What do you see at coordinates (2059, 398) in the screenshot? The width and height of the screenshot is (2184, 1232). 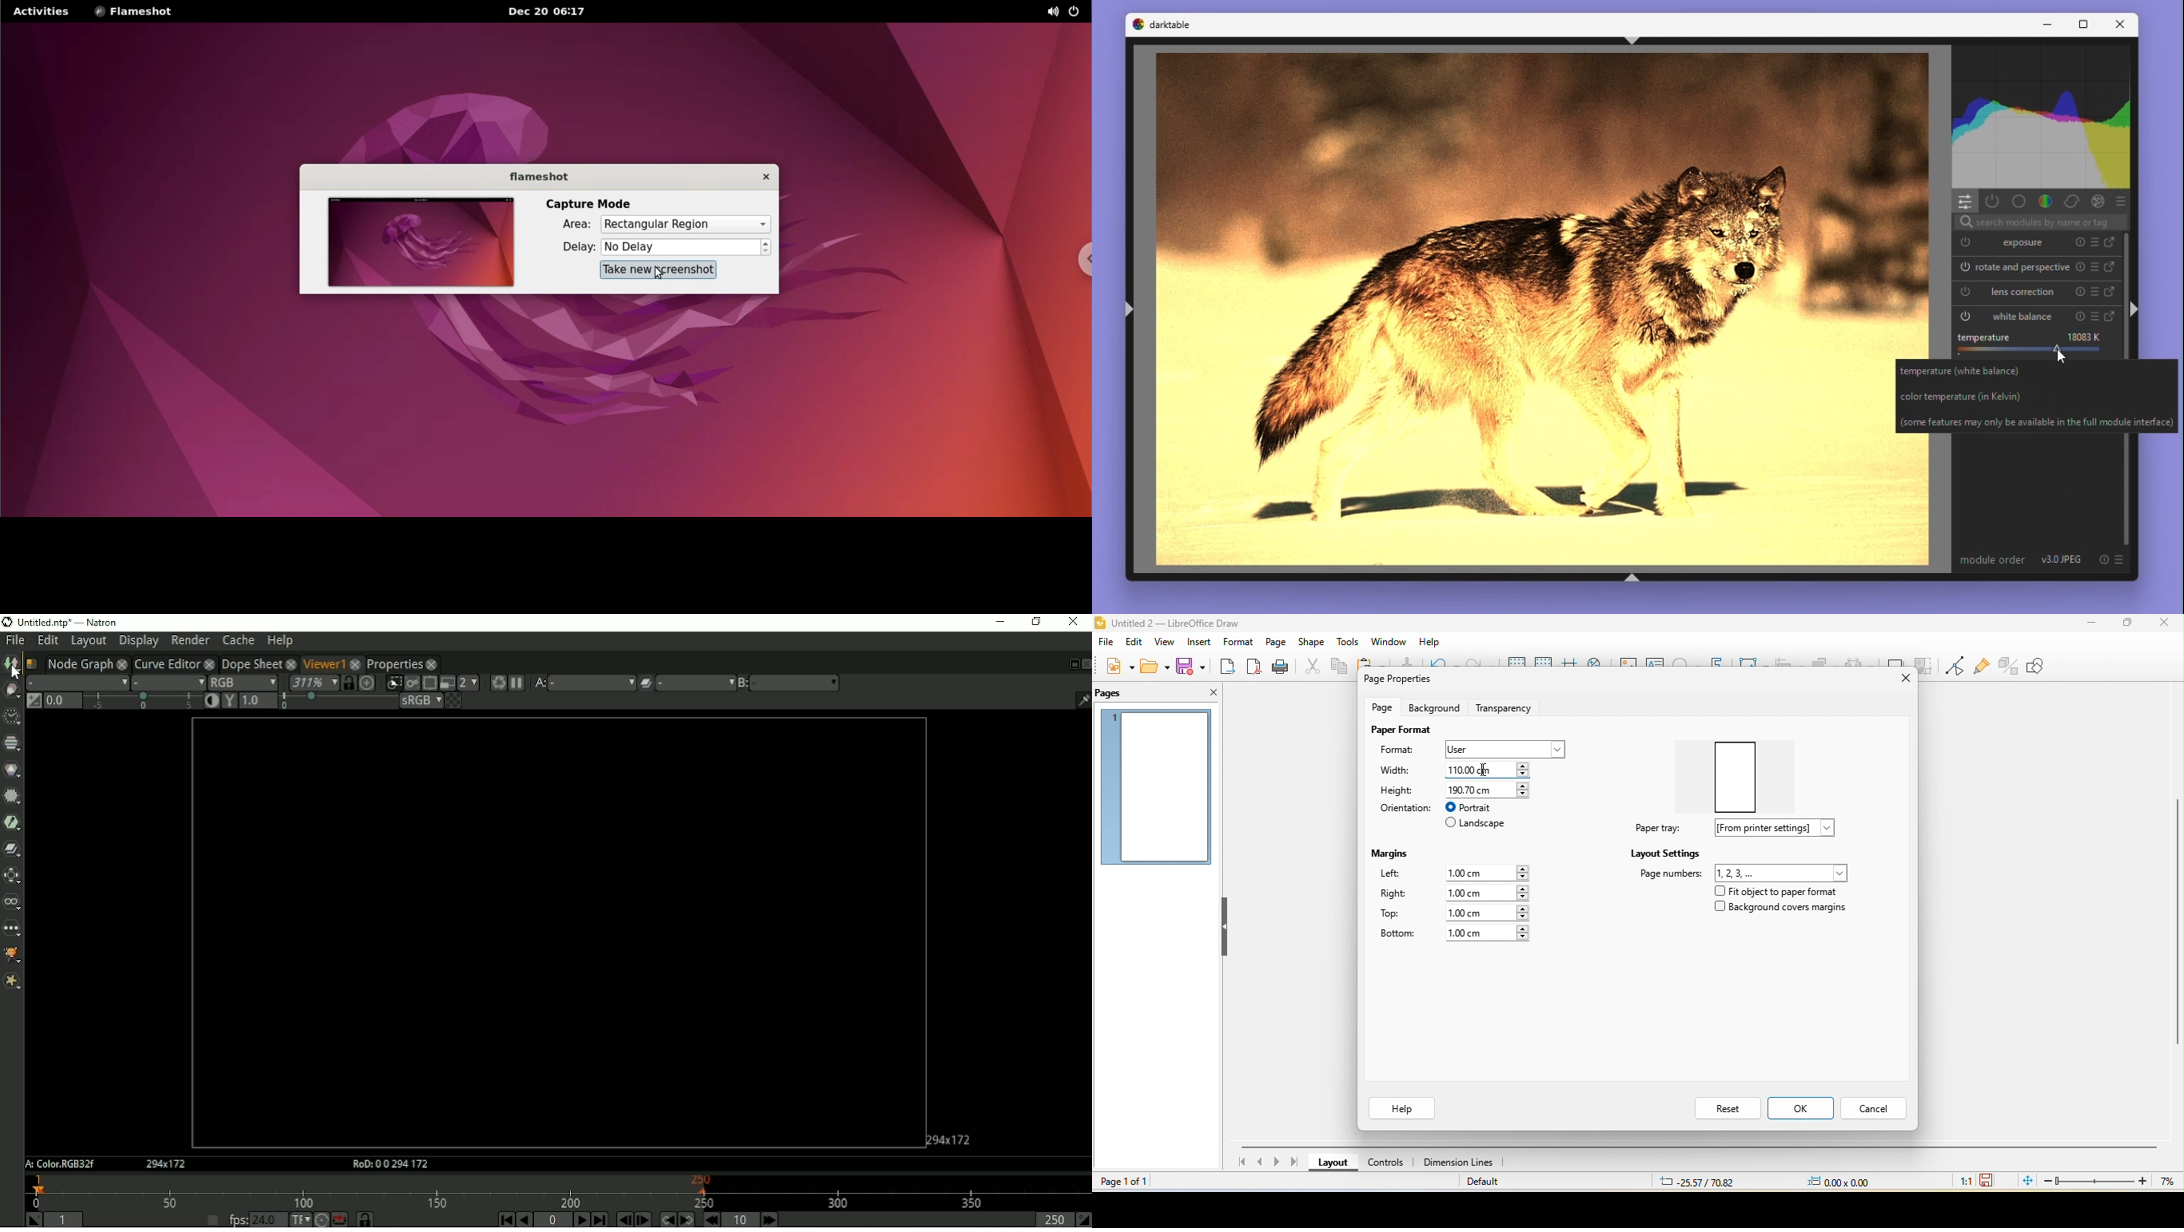 I see `temperature(white balance) color temperature (in Kevin) (some features may only be available in the full module interface)` at bounding box center [2059, 398].